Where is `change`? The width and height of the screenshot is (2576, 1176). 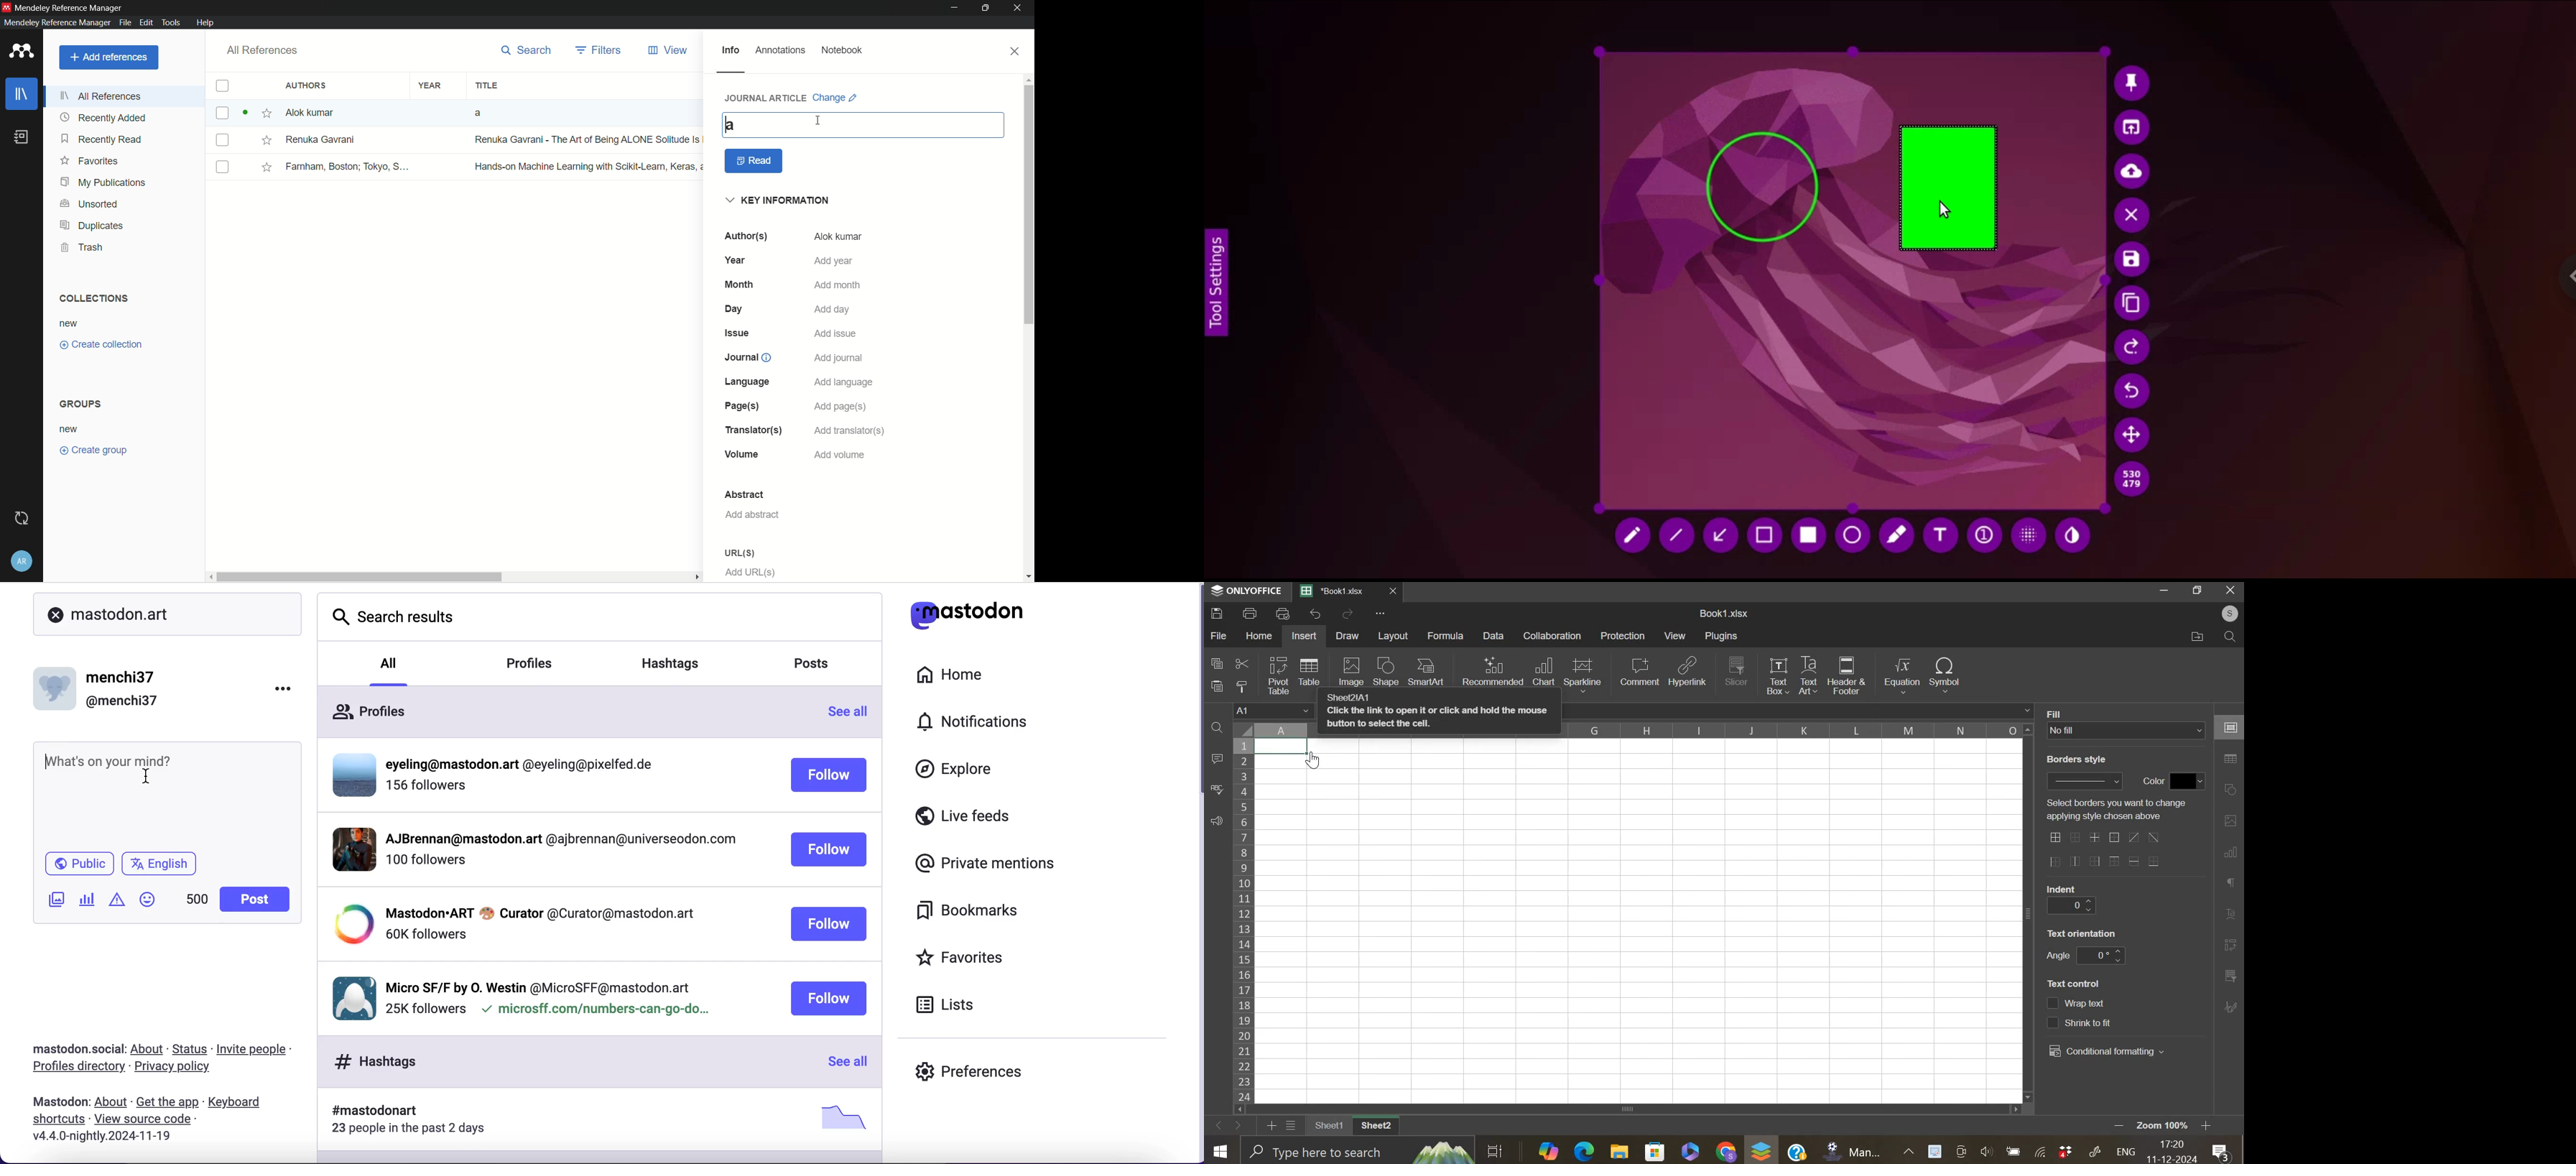
change is located at coordinates (835, 98).